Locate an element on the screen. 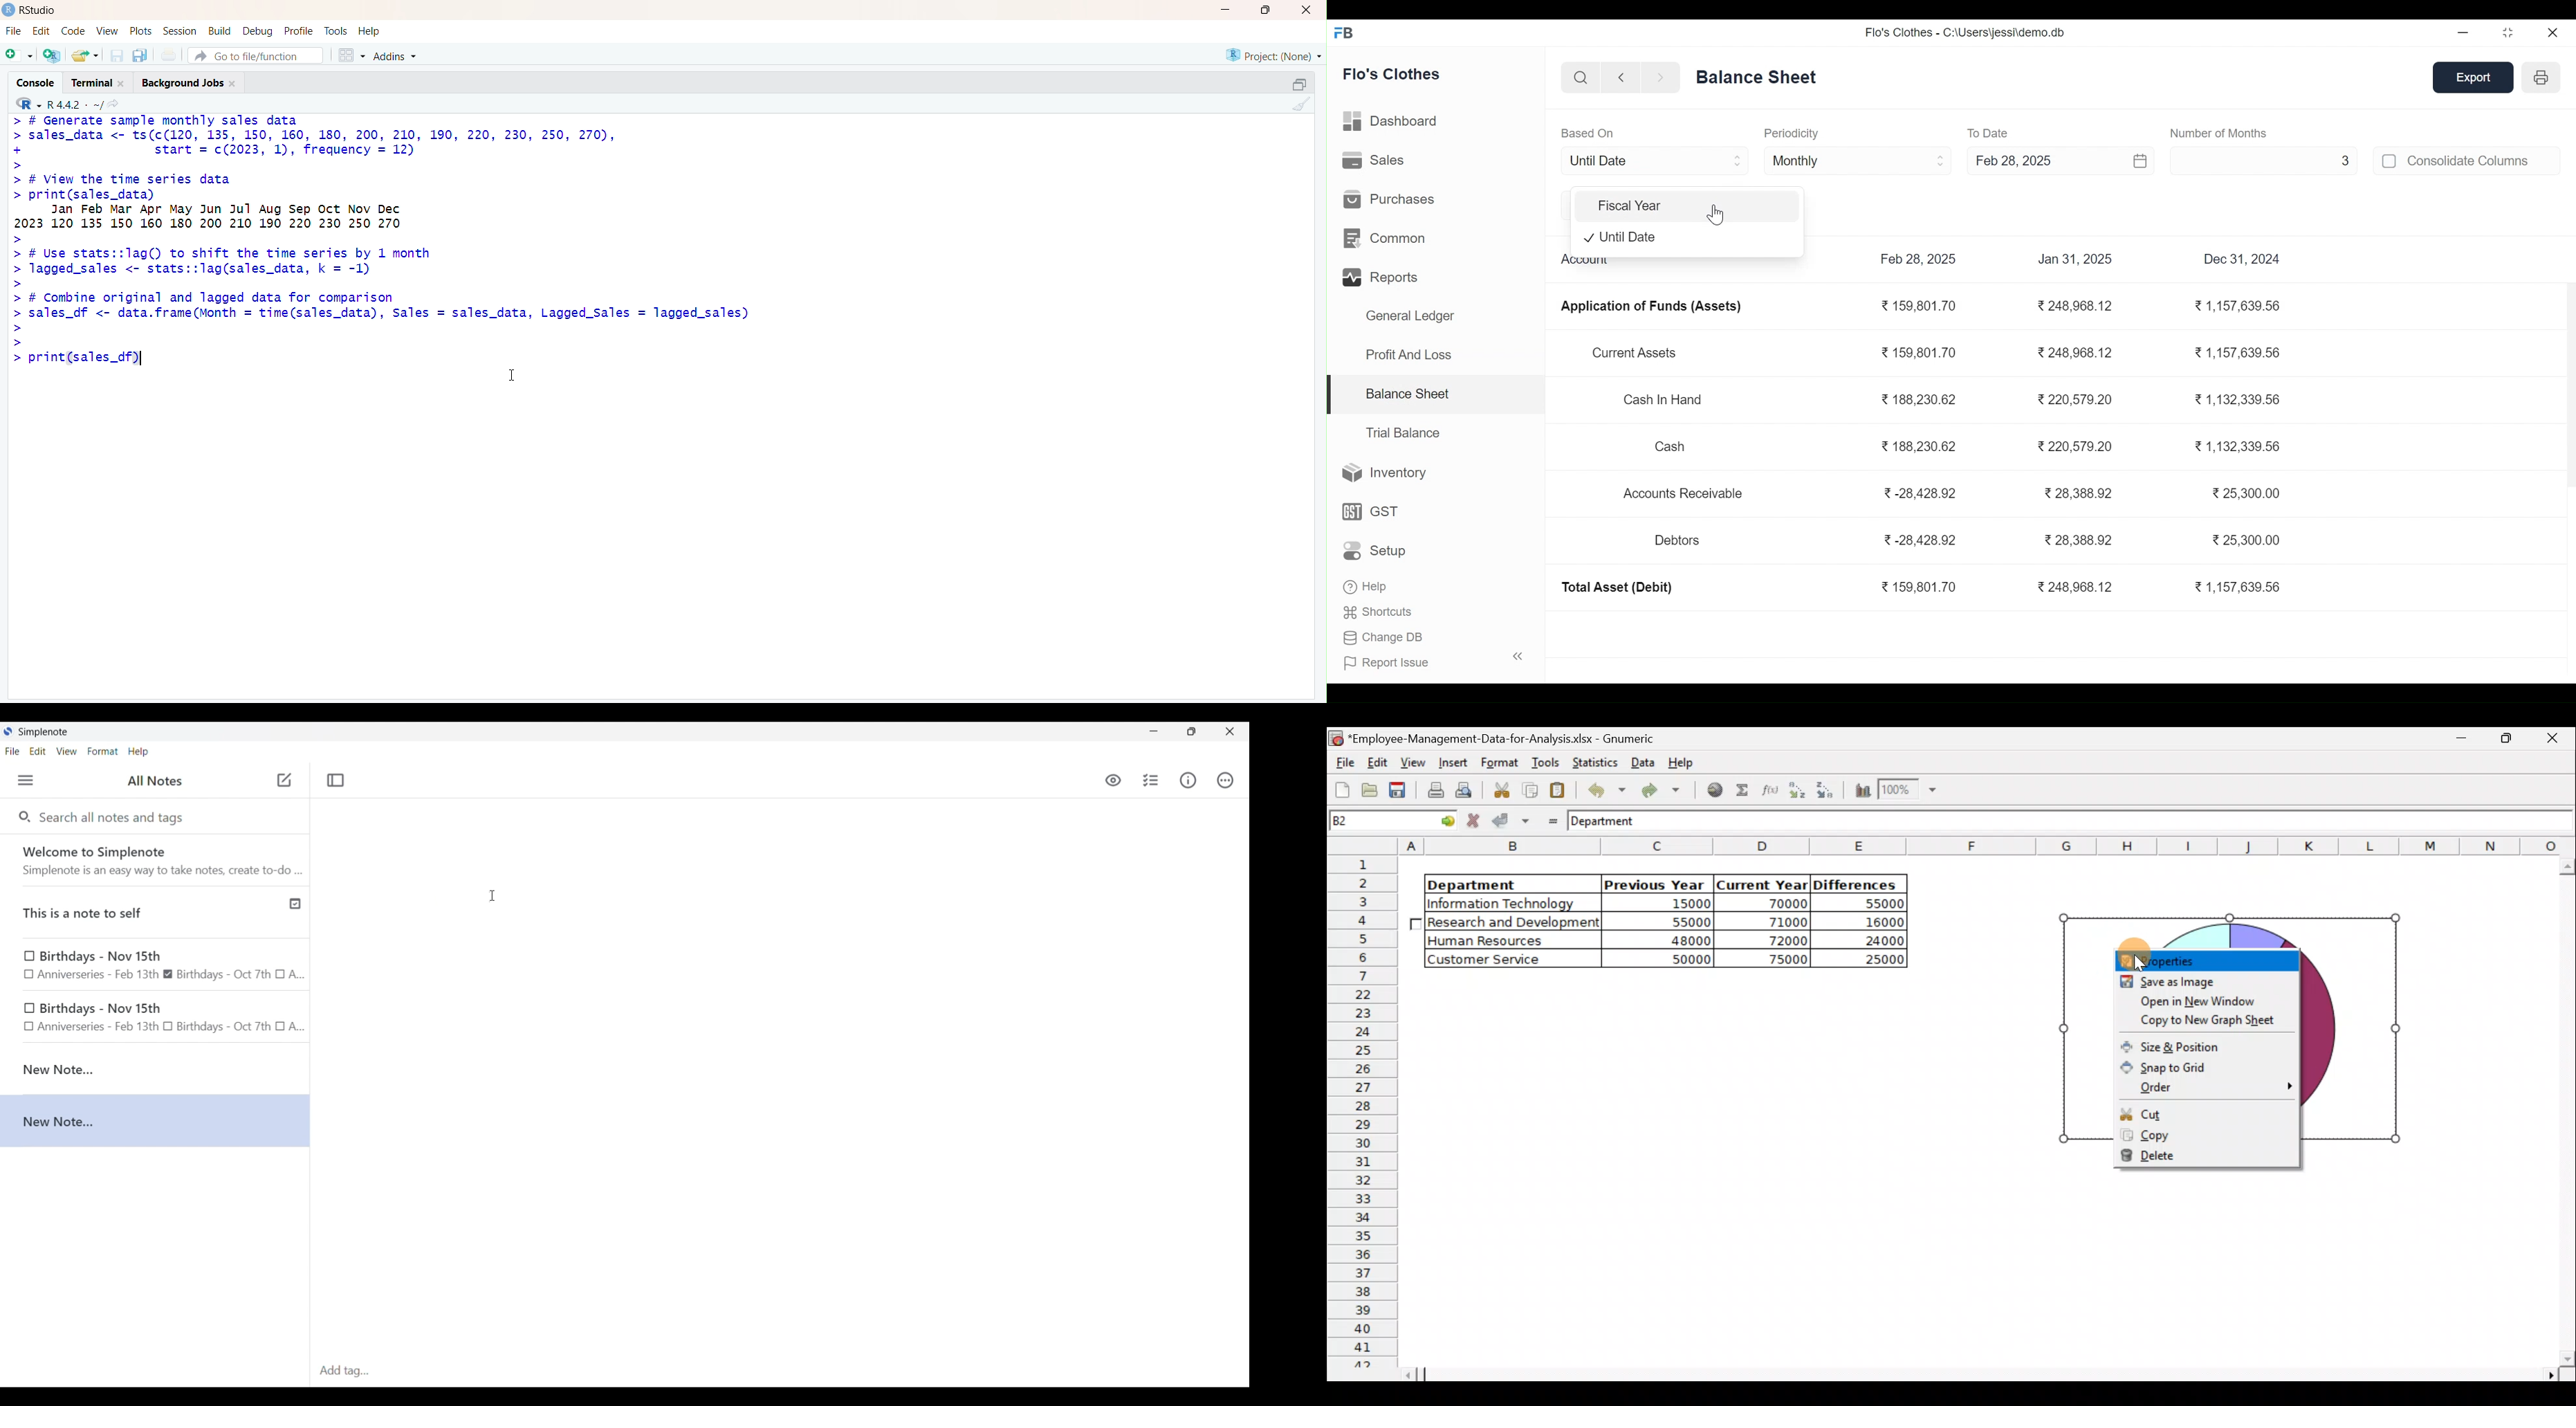 Image resolution: width=2576 pixels, height=1428 pixels. Differences is located at coordinates (1858, 884).